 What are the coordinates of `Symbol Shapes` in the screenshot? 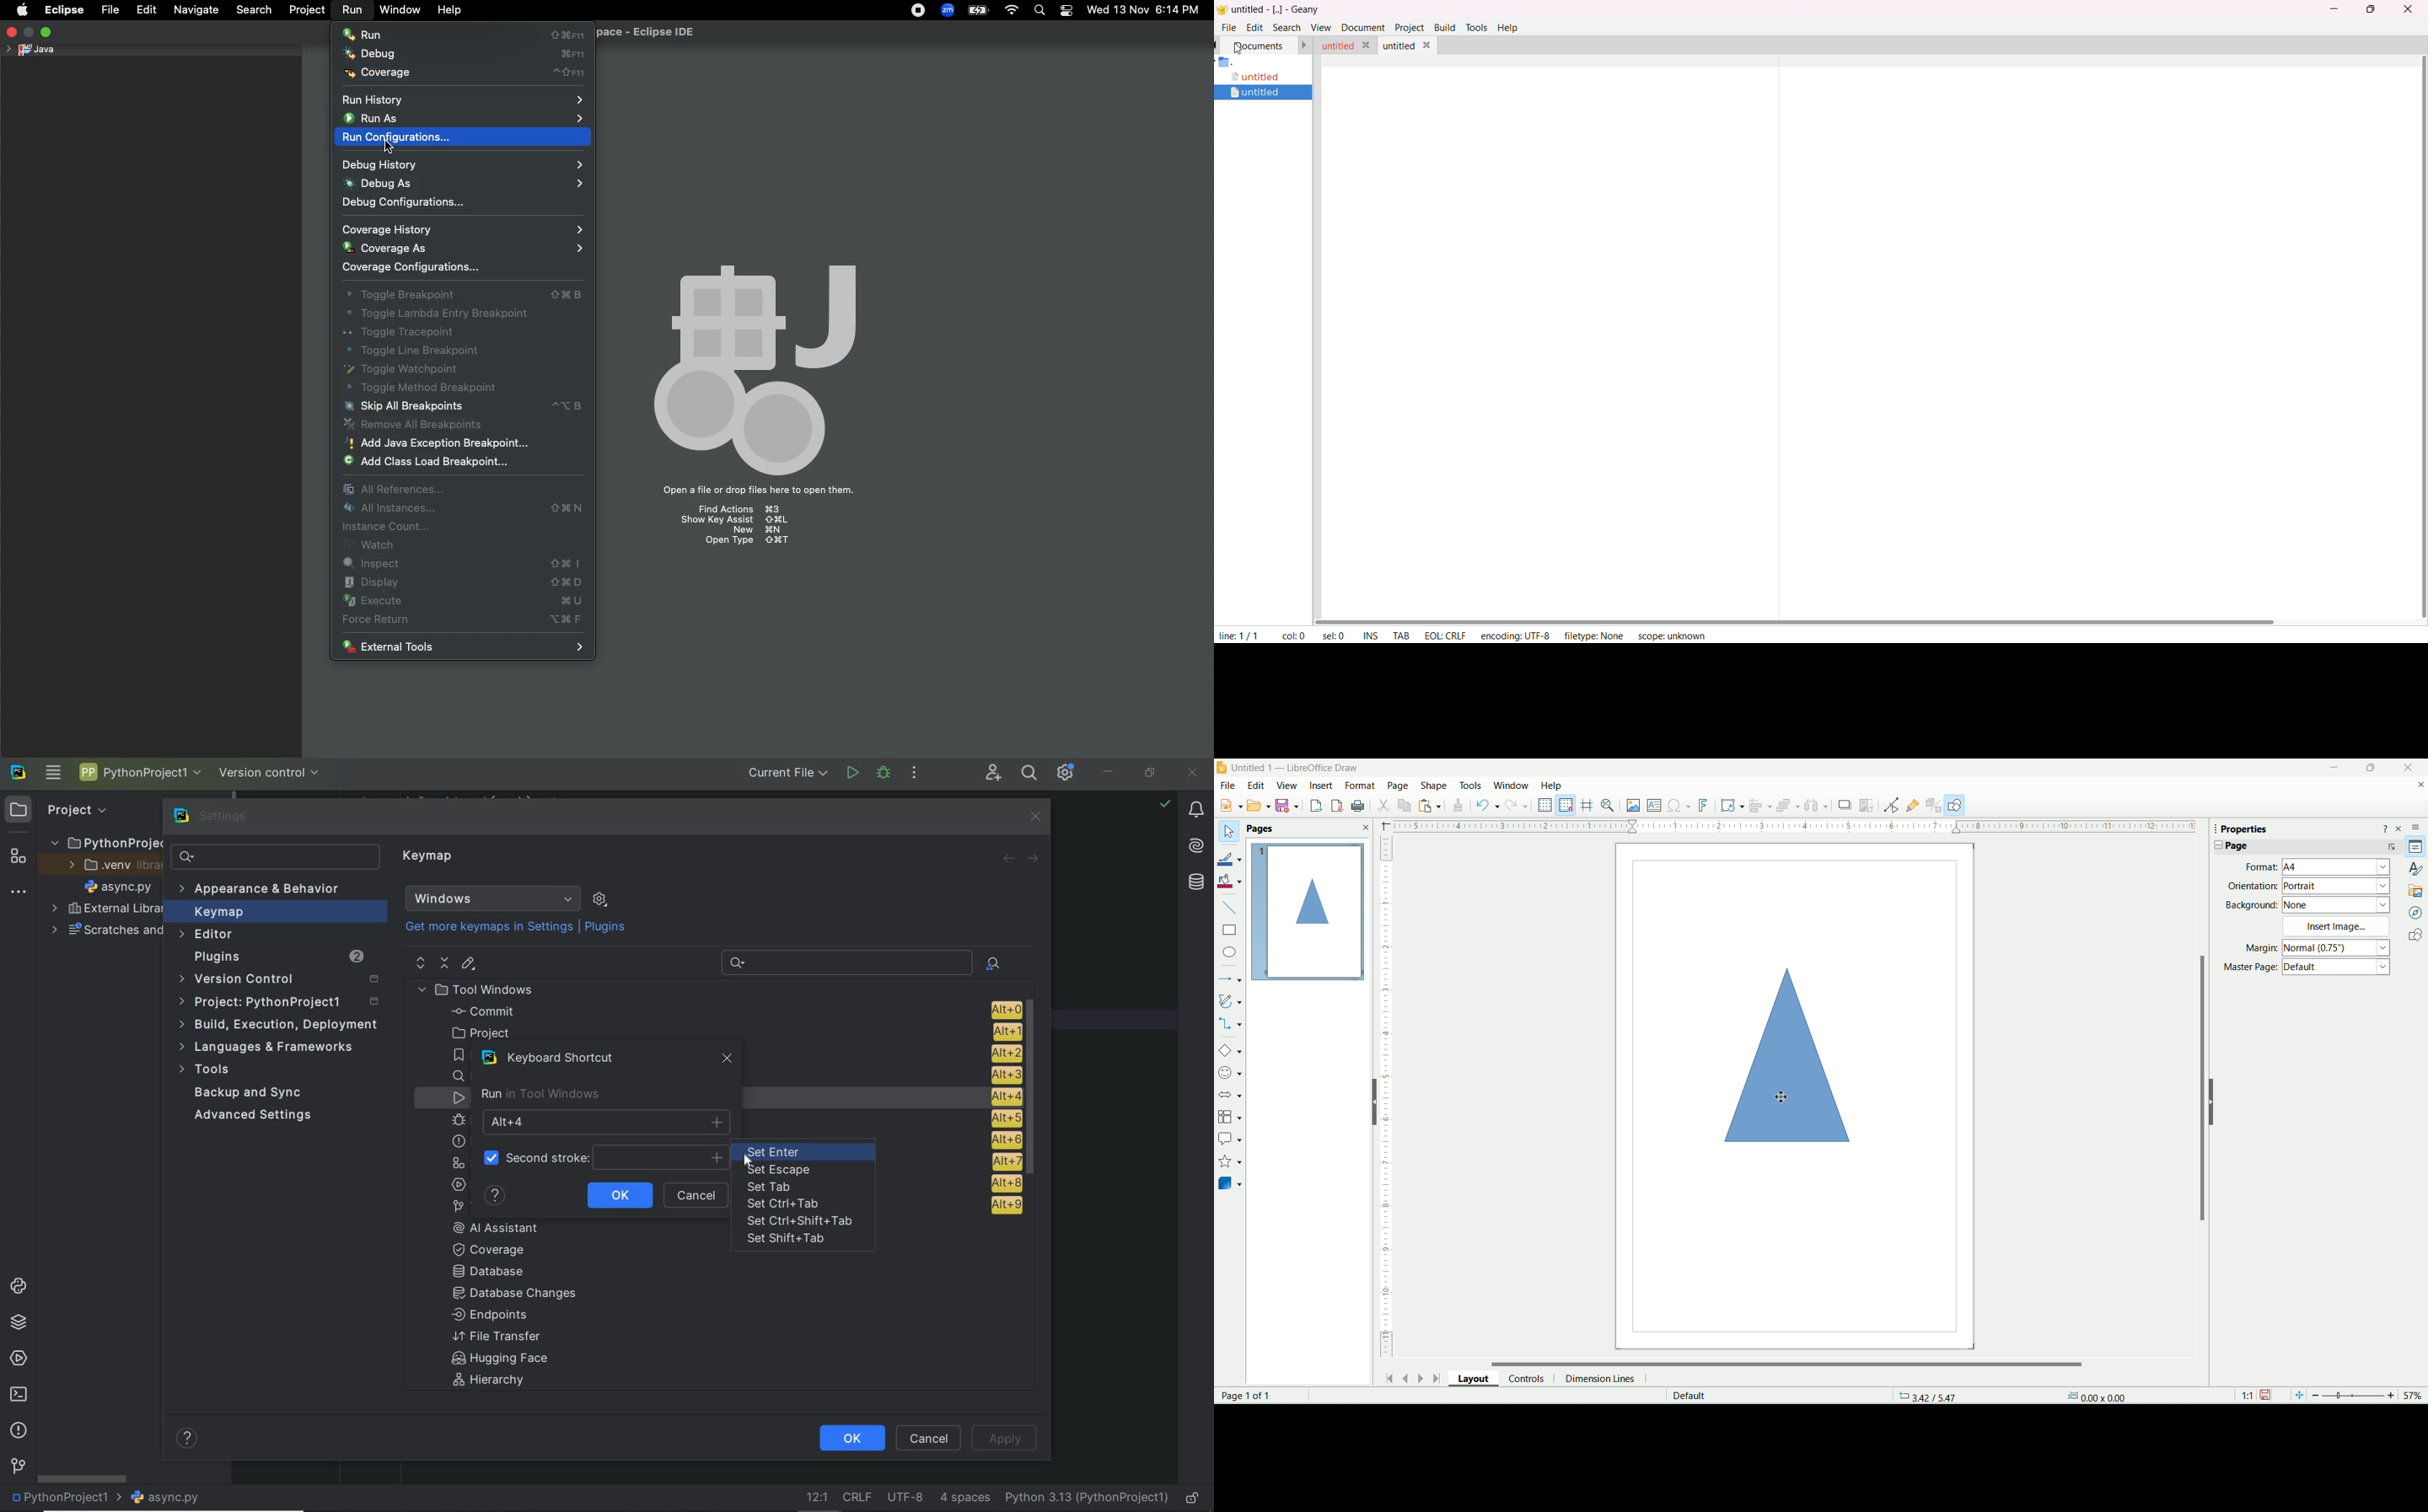 It's located at (1232, 1073).